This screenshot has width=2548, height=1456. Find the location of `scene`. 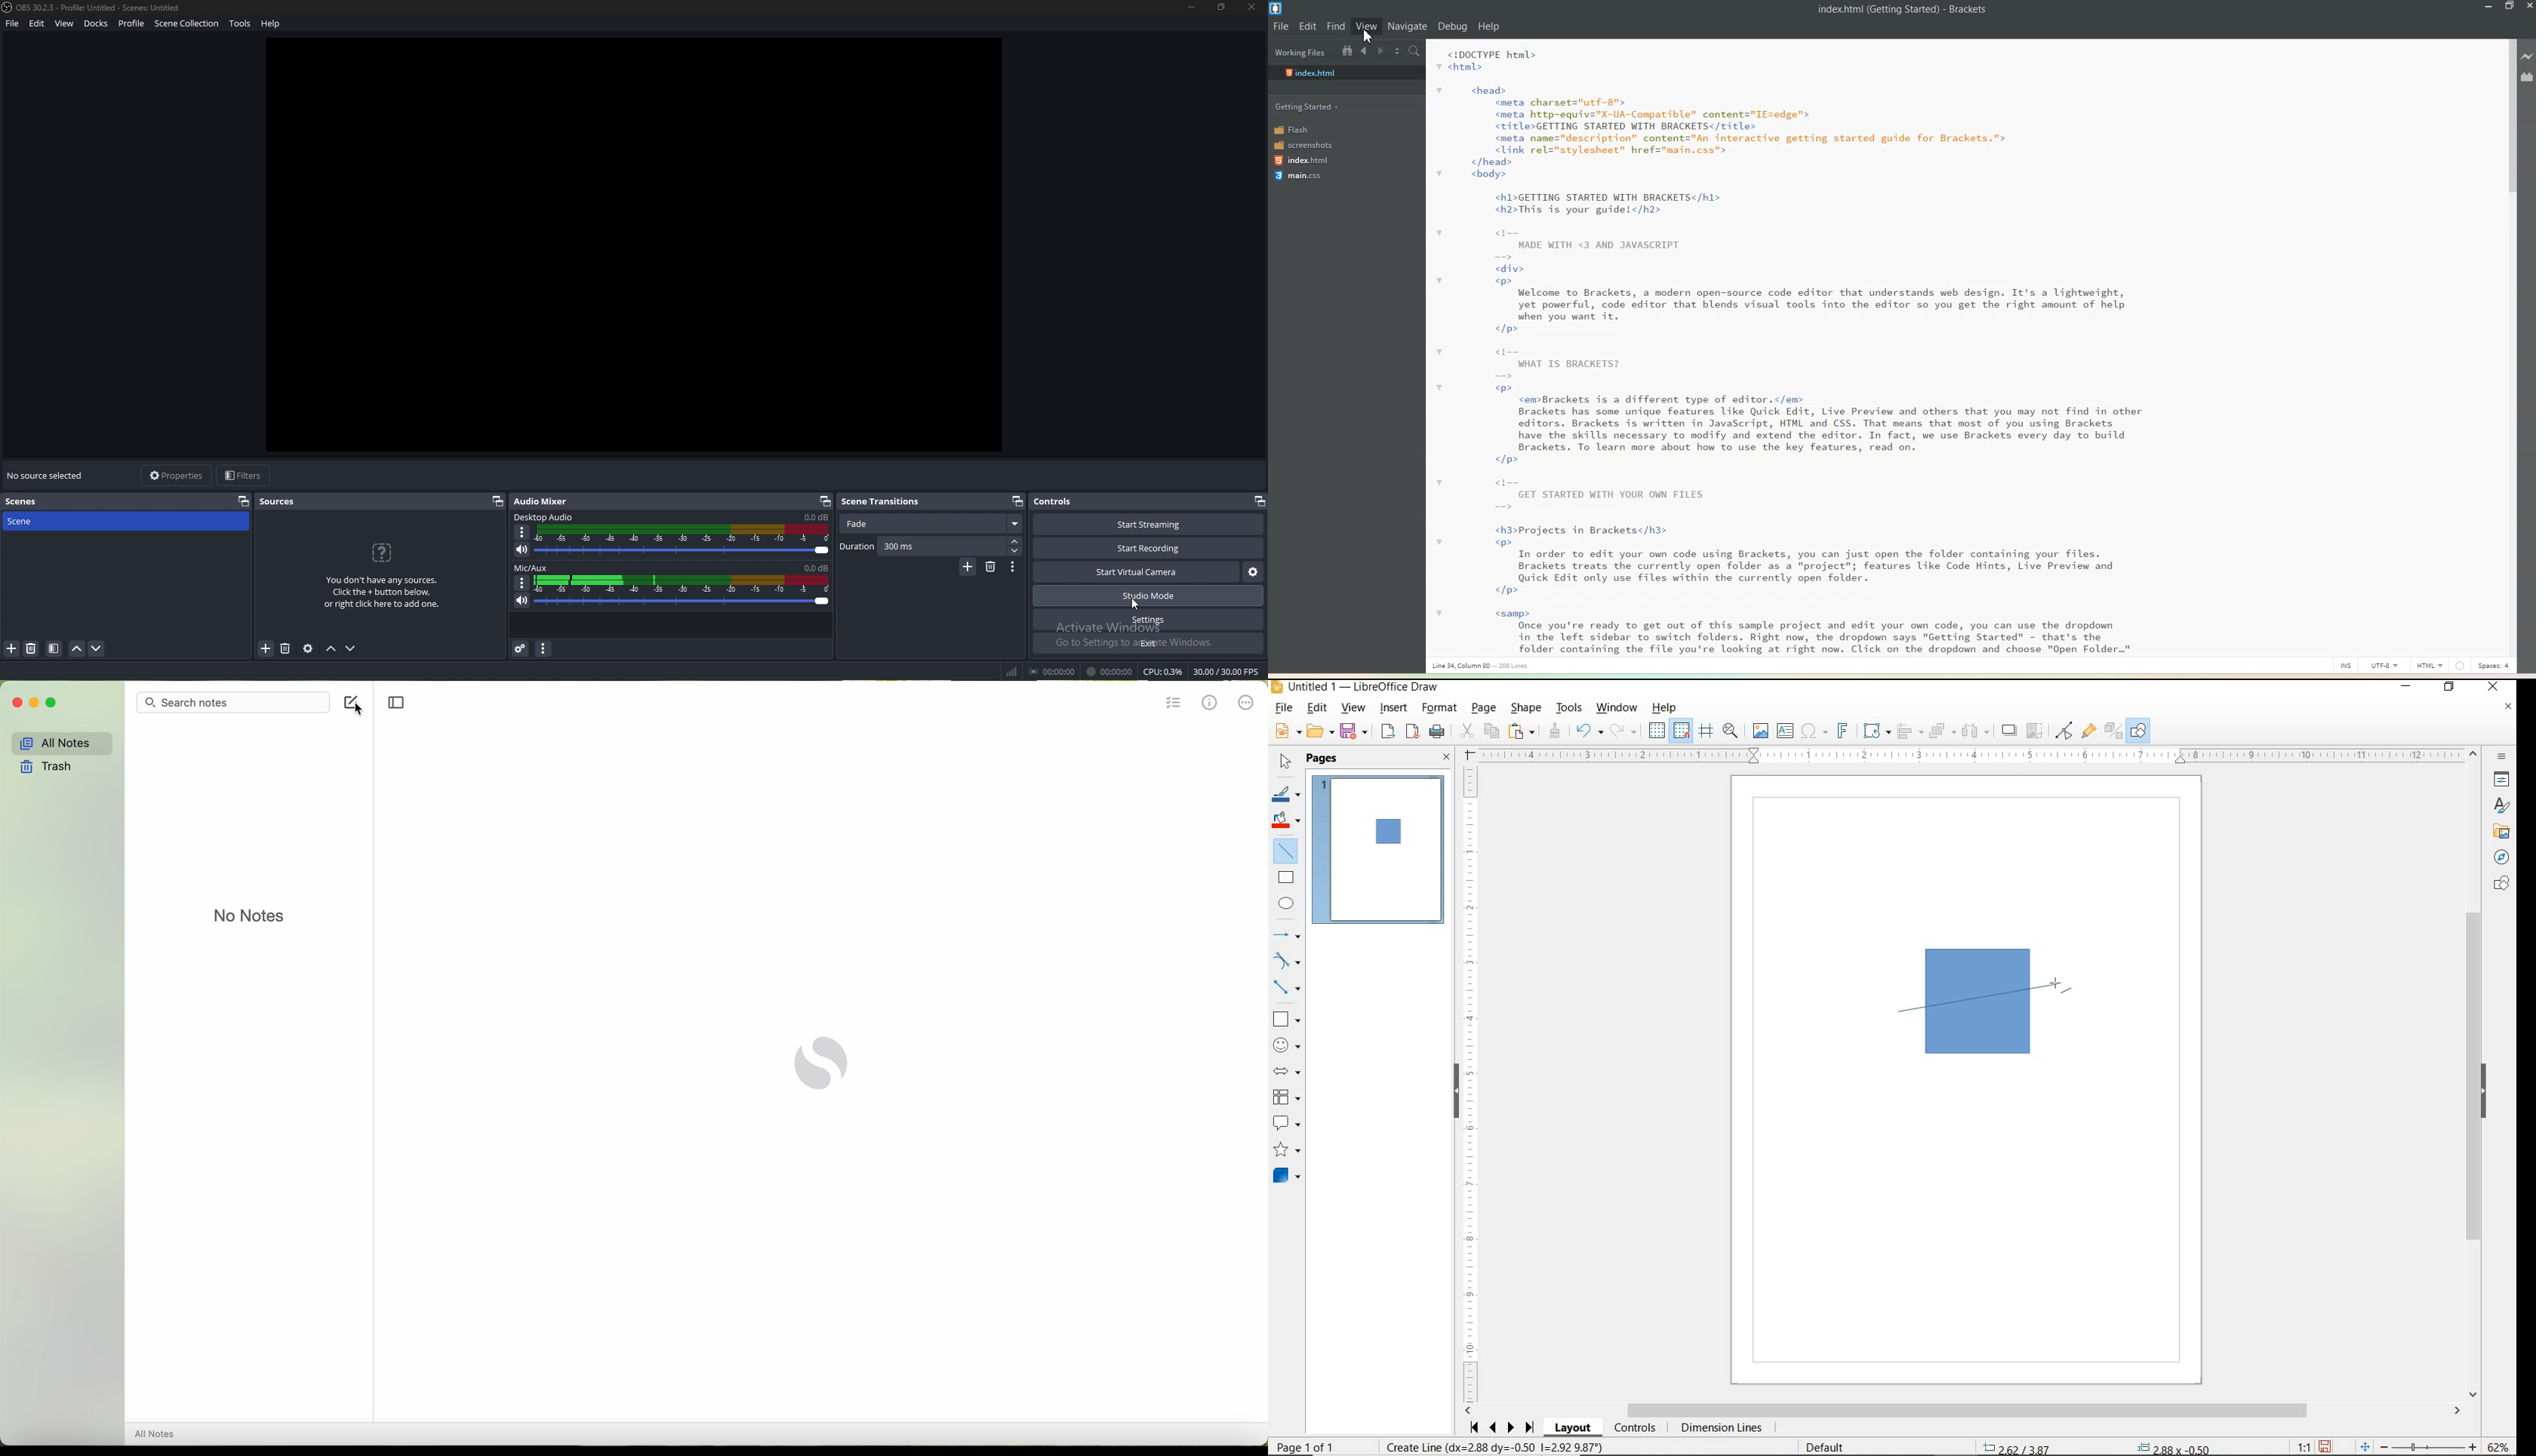

scene is located at coordinates (57, 521).